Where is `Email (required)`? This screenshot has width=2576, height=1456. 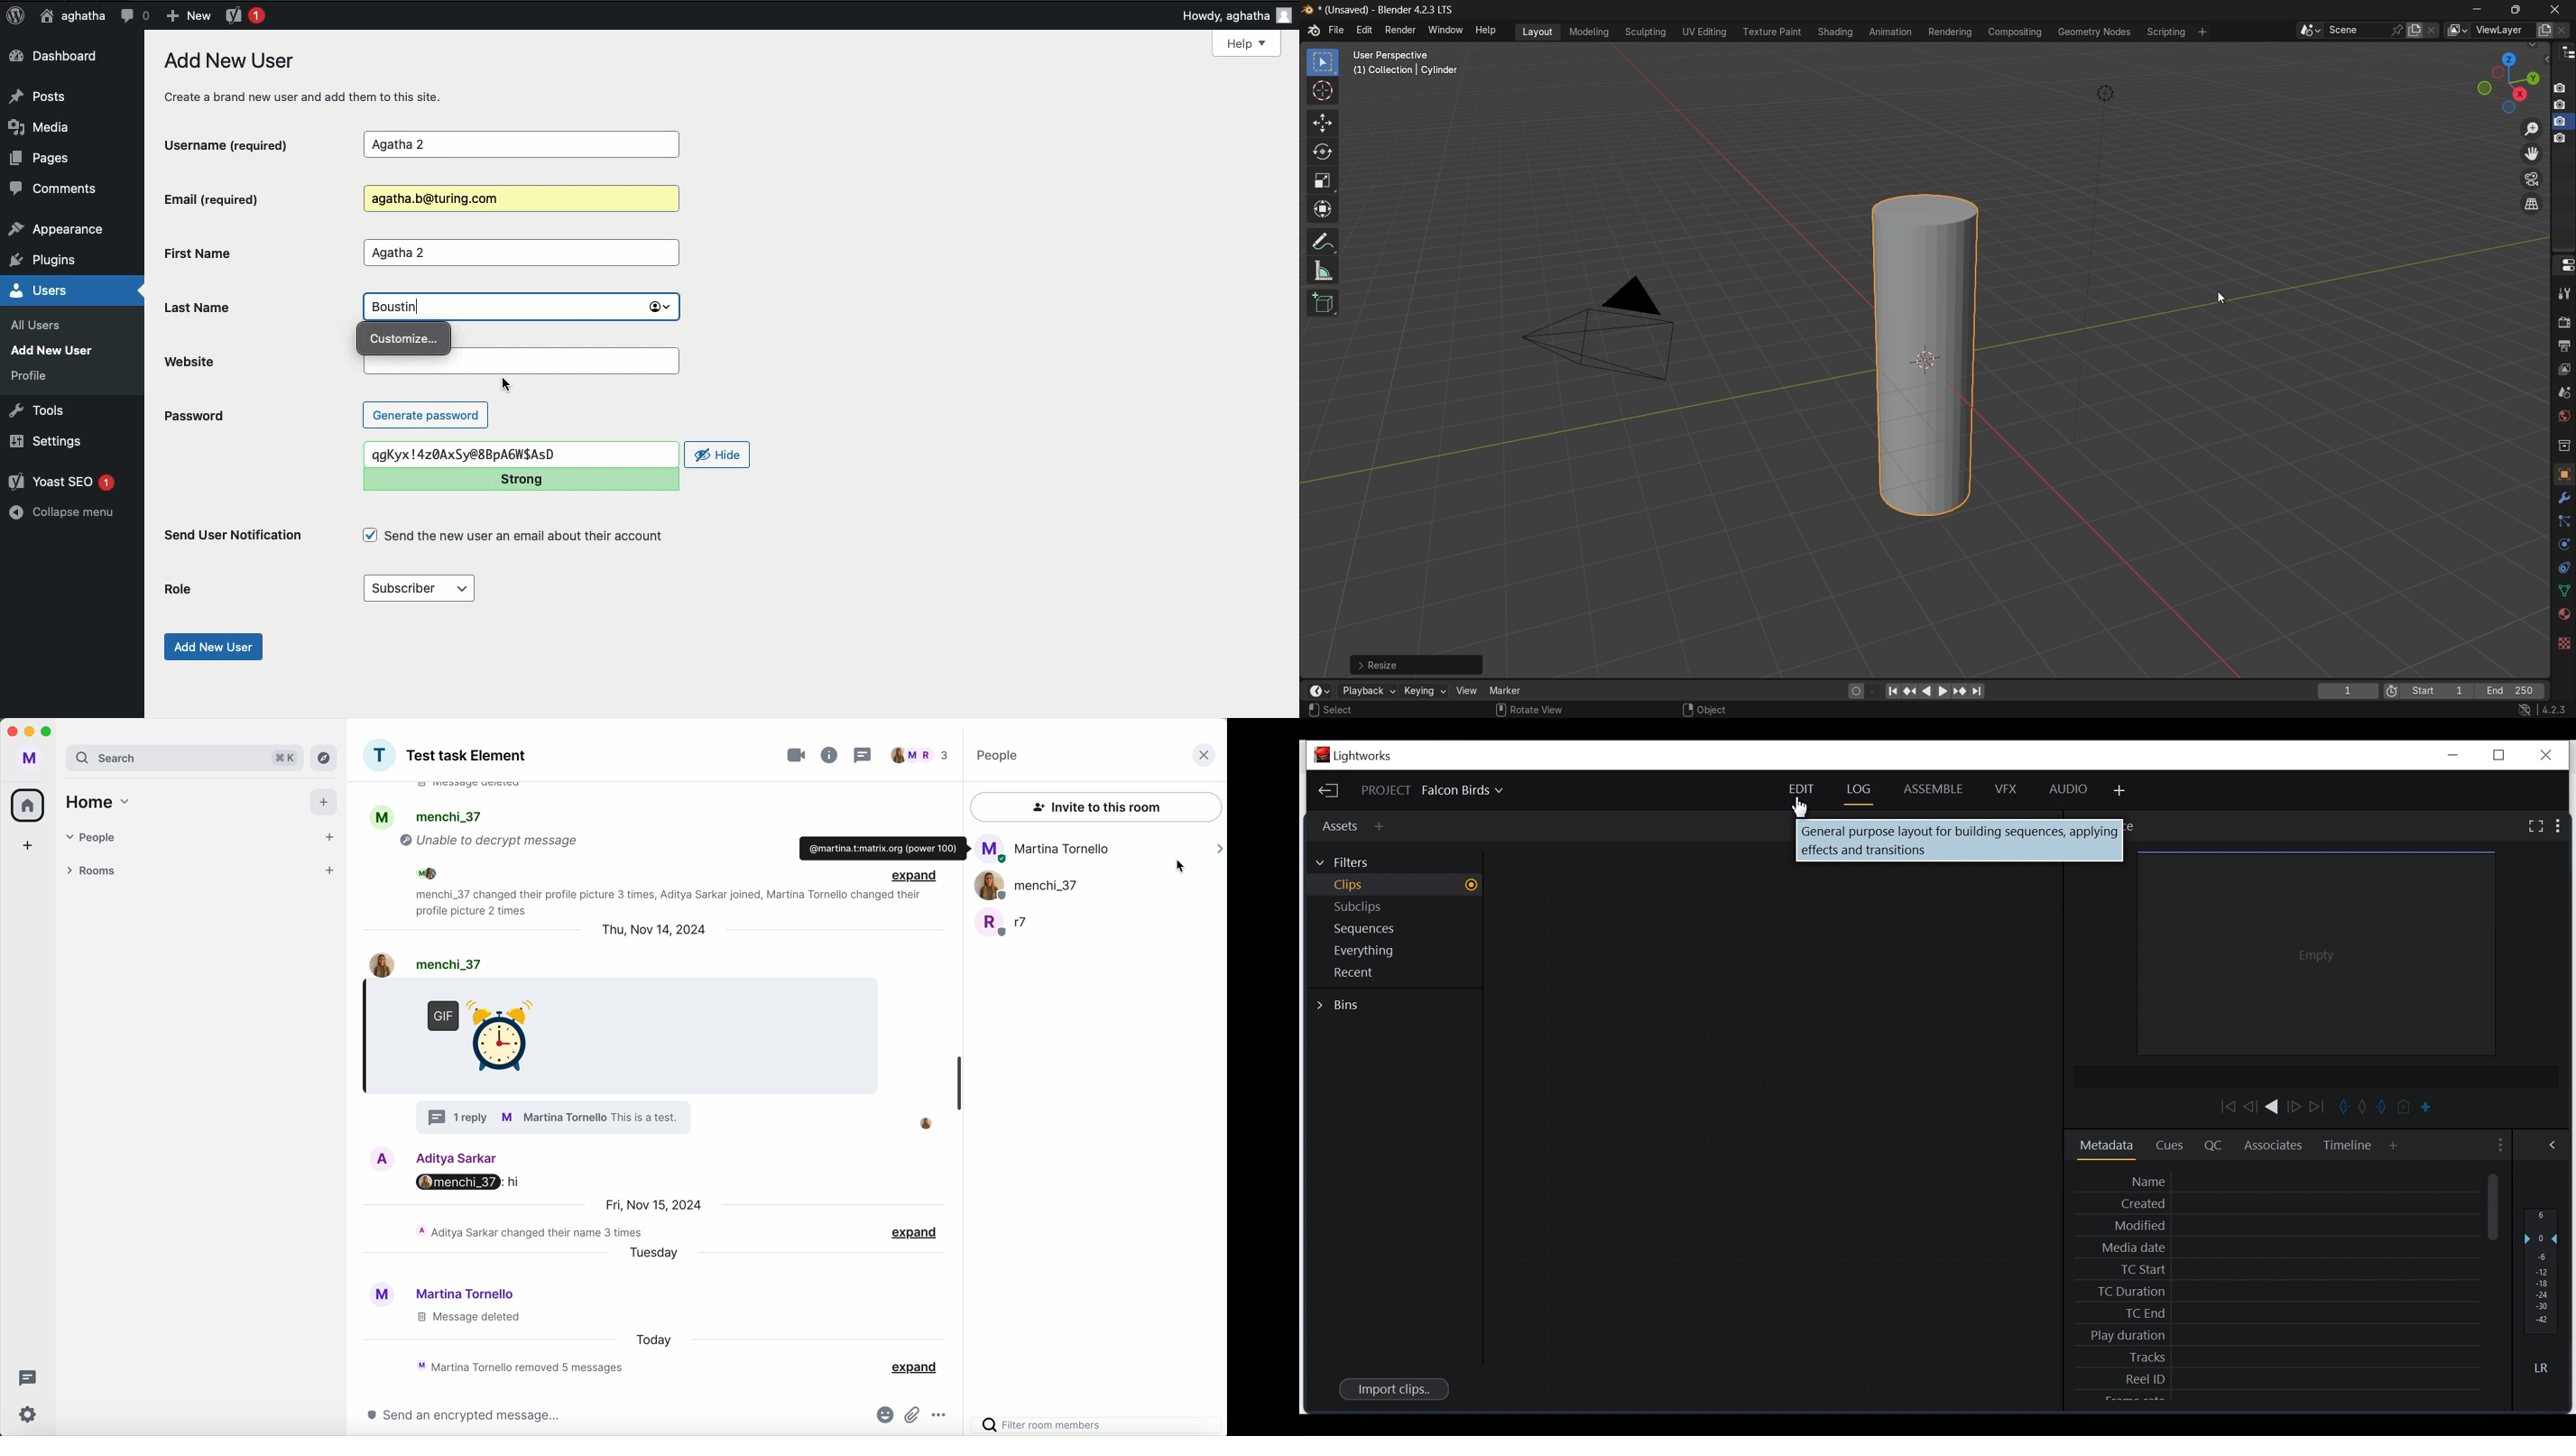 Email (required) is located at coordinates (243, 198).